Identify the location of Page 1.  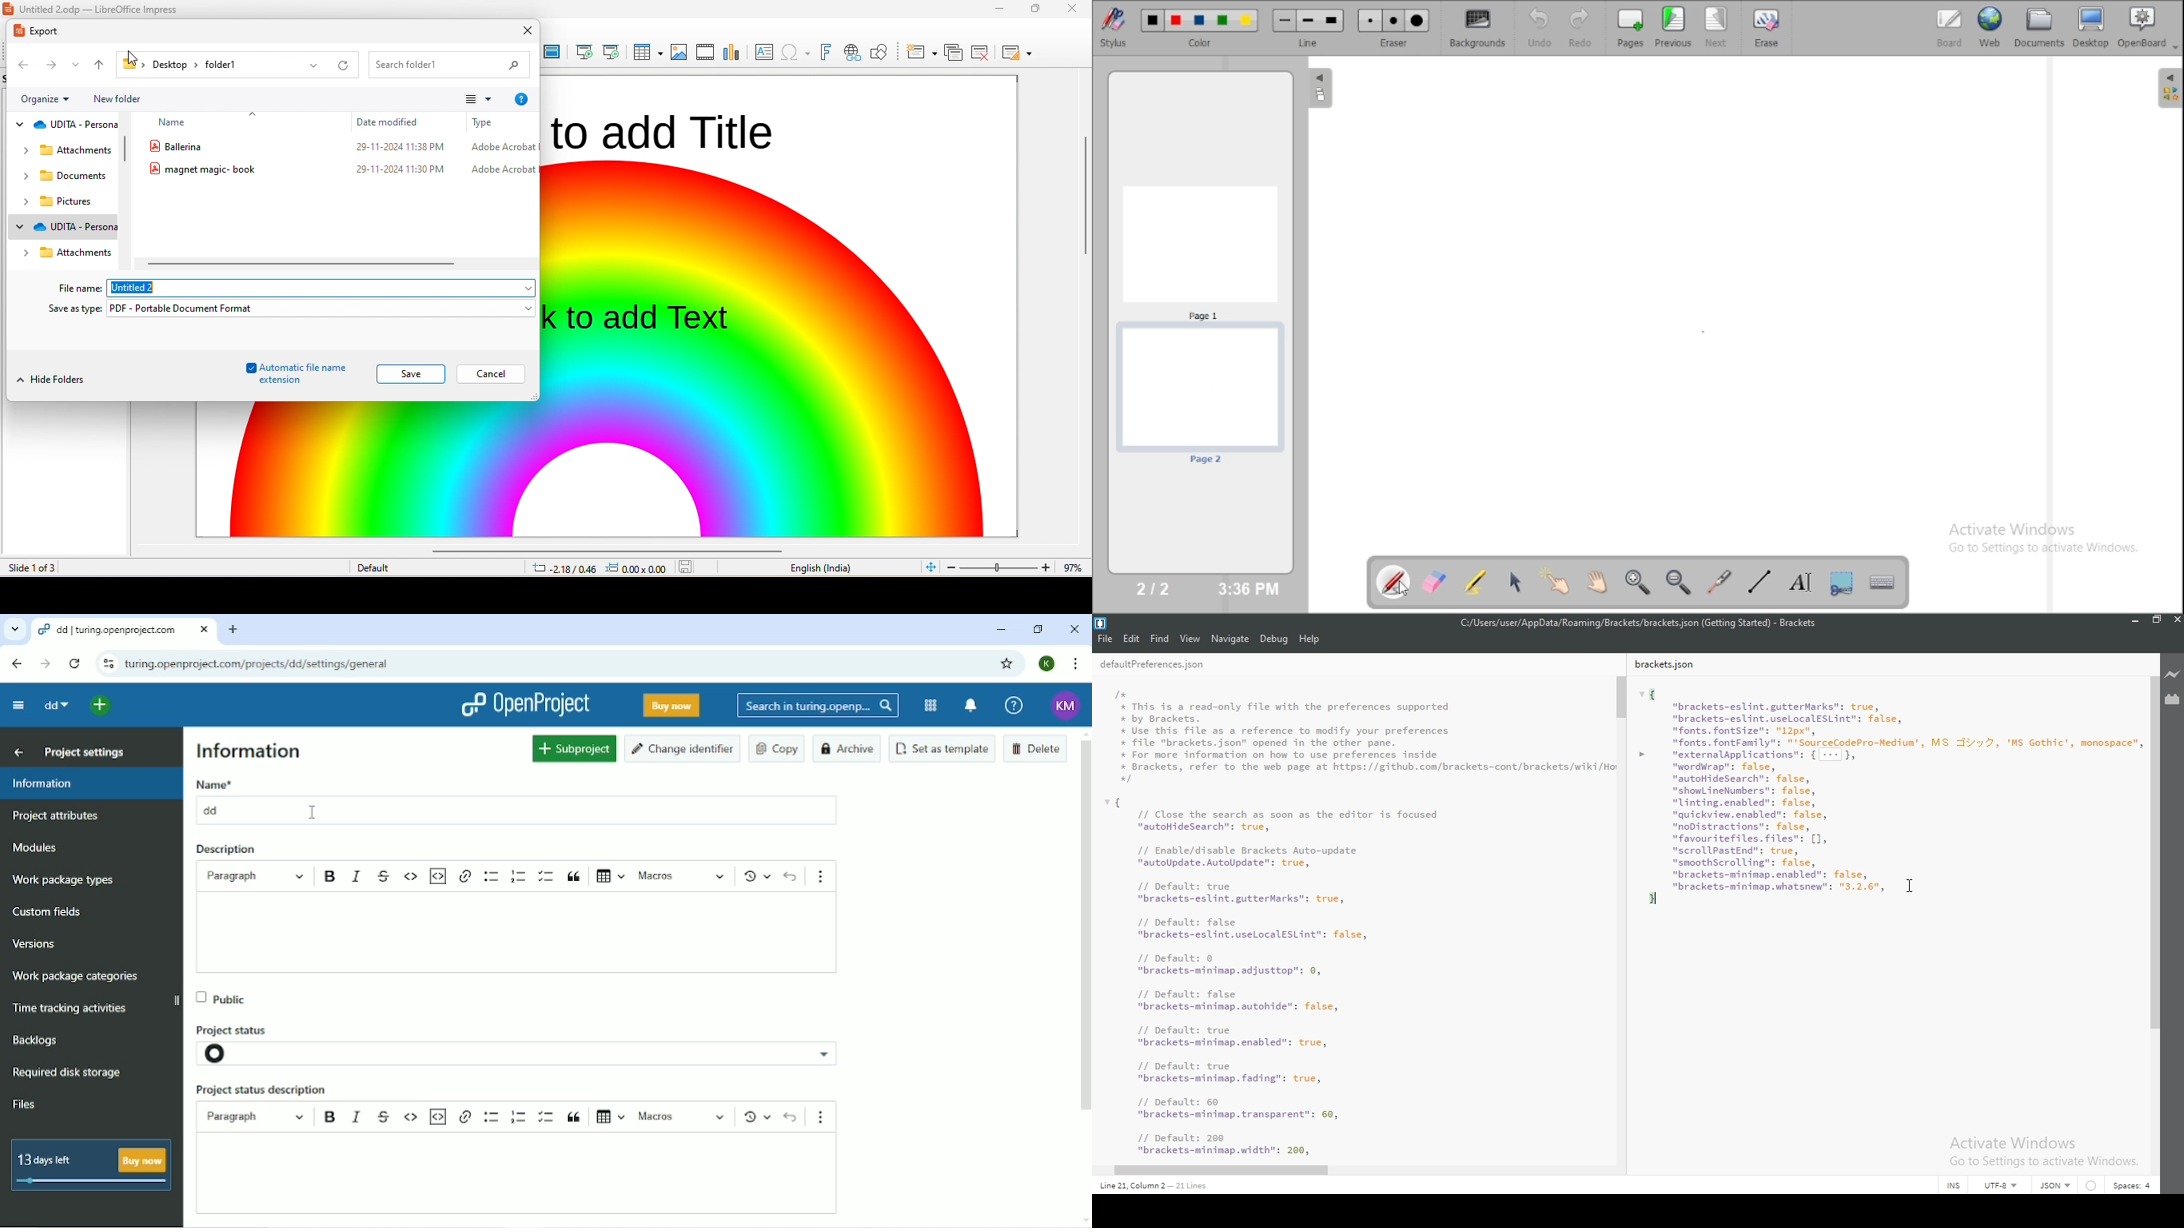
(1200, 252).